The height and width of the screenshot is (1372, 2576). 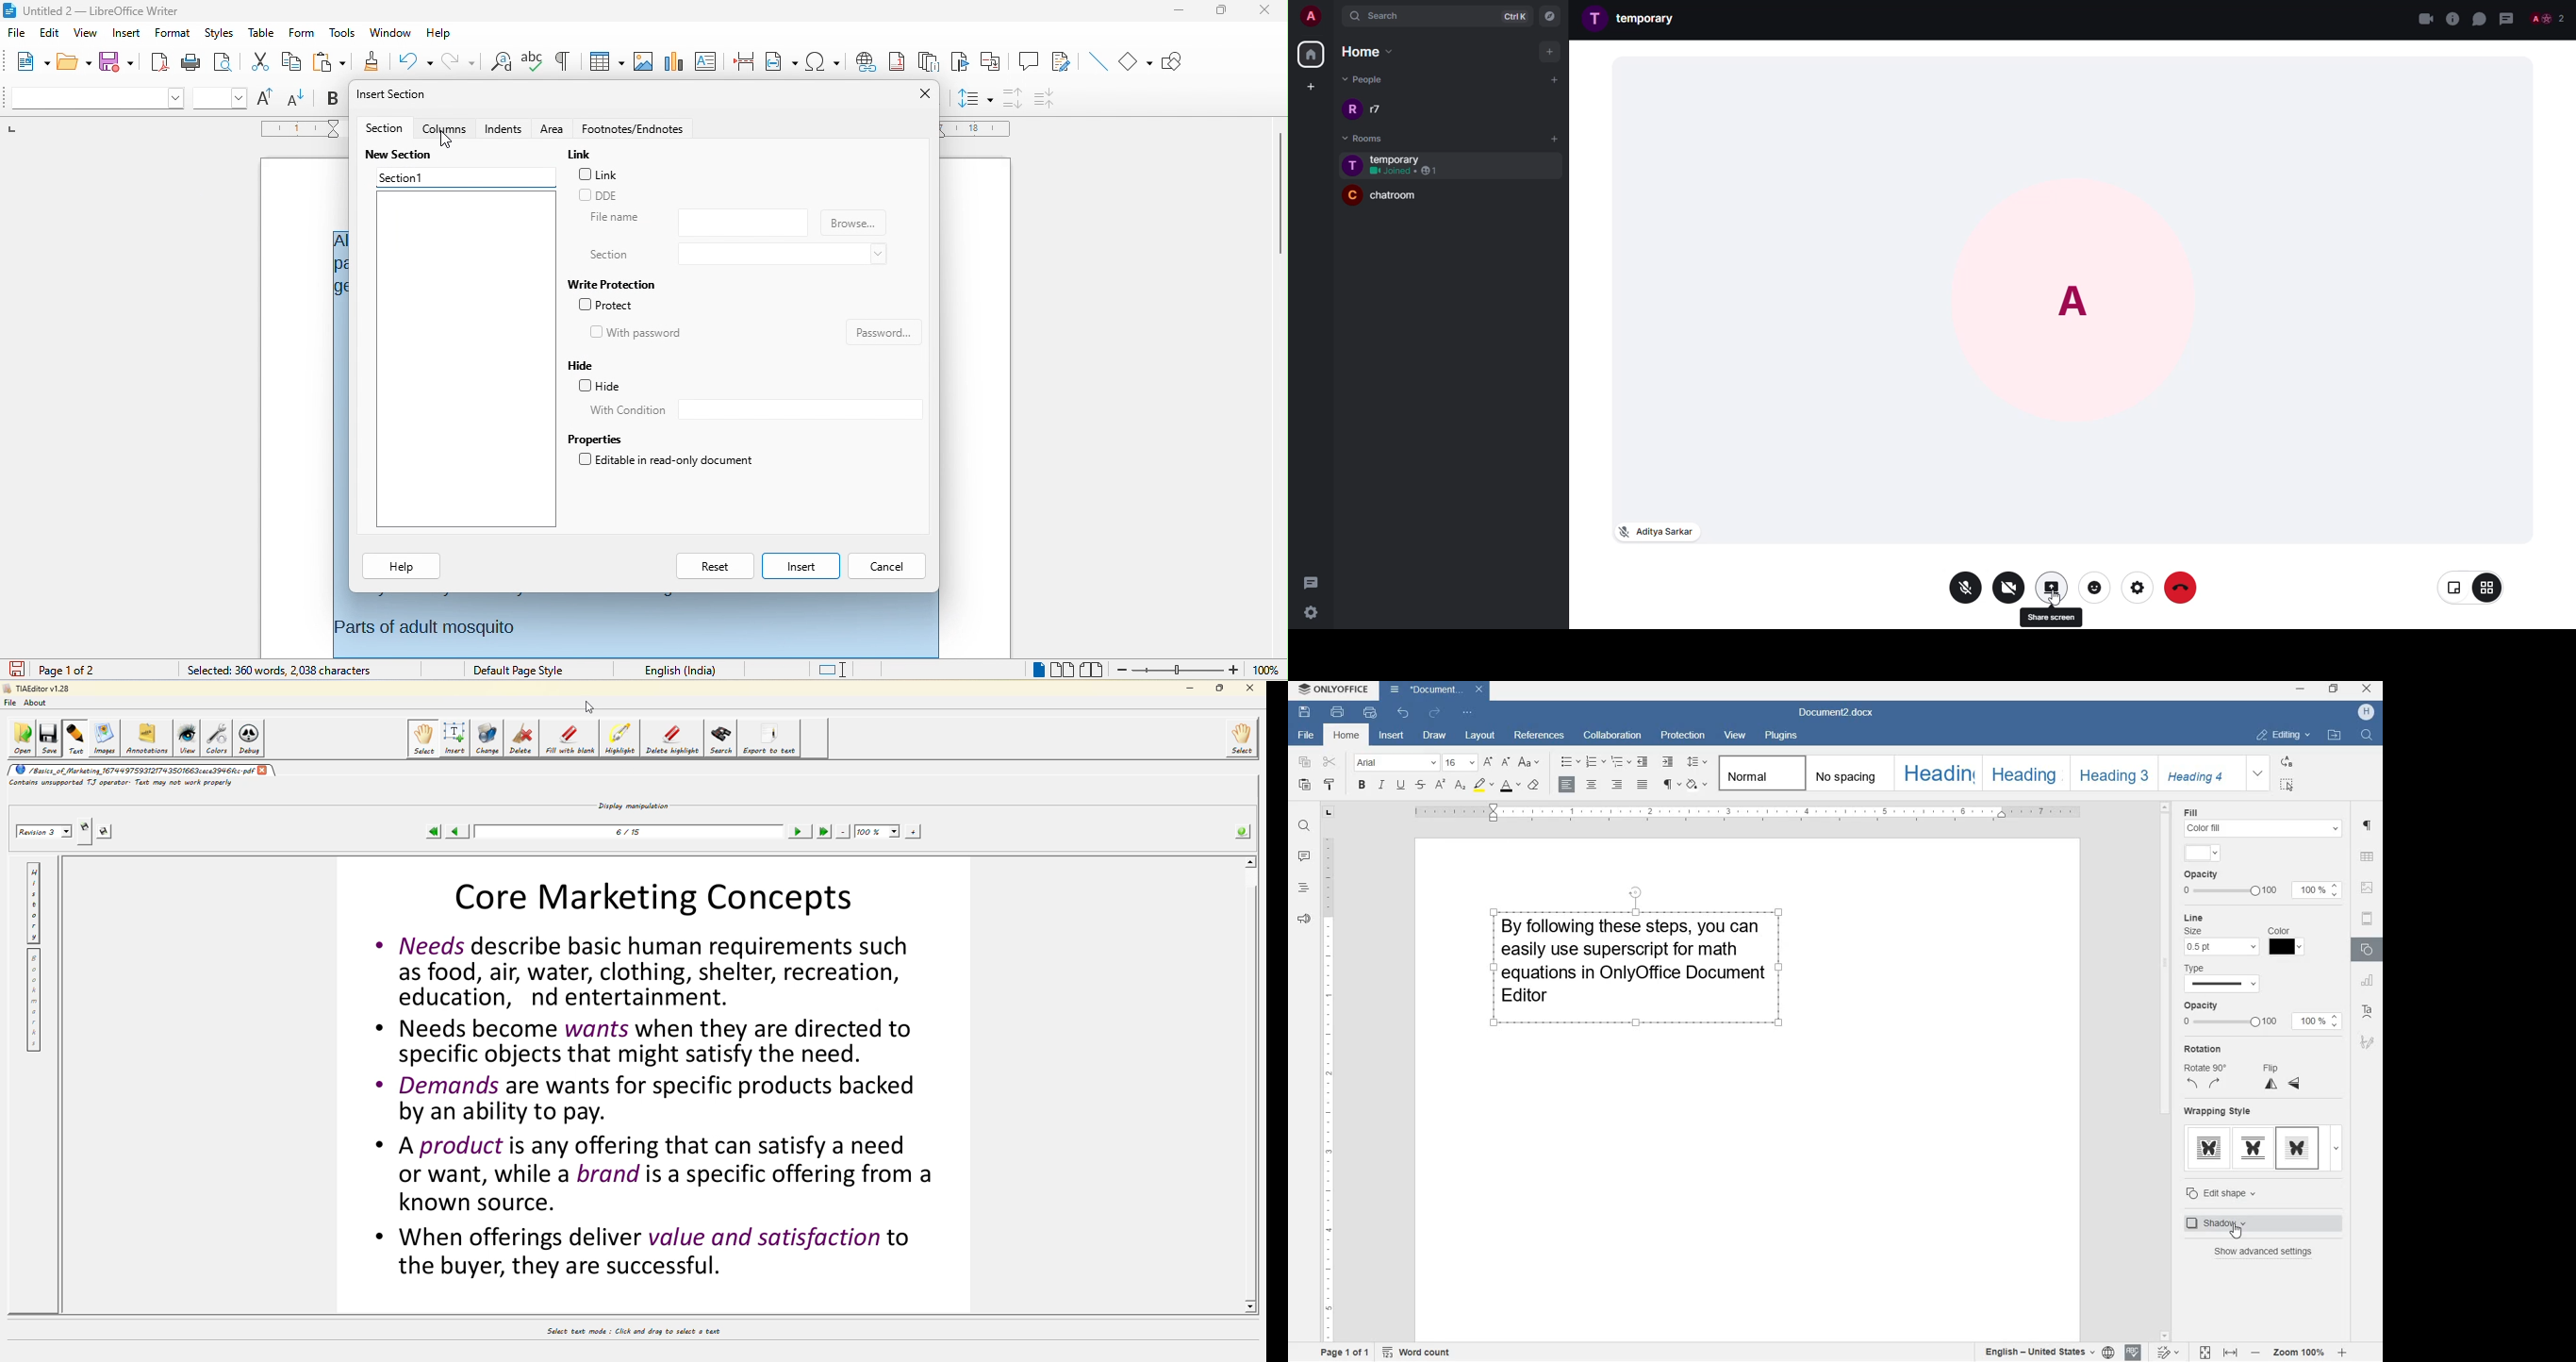 I want to click on format, so click(x=172, y=33).